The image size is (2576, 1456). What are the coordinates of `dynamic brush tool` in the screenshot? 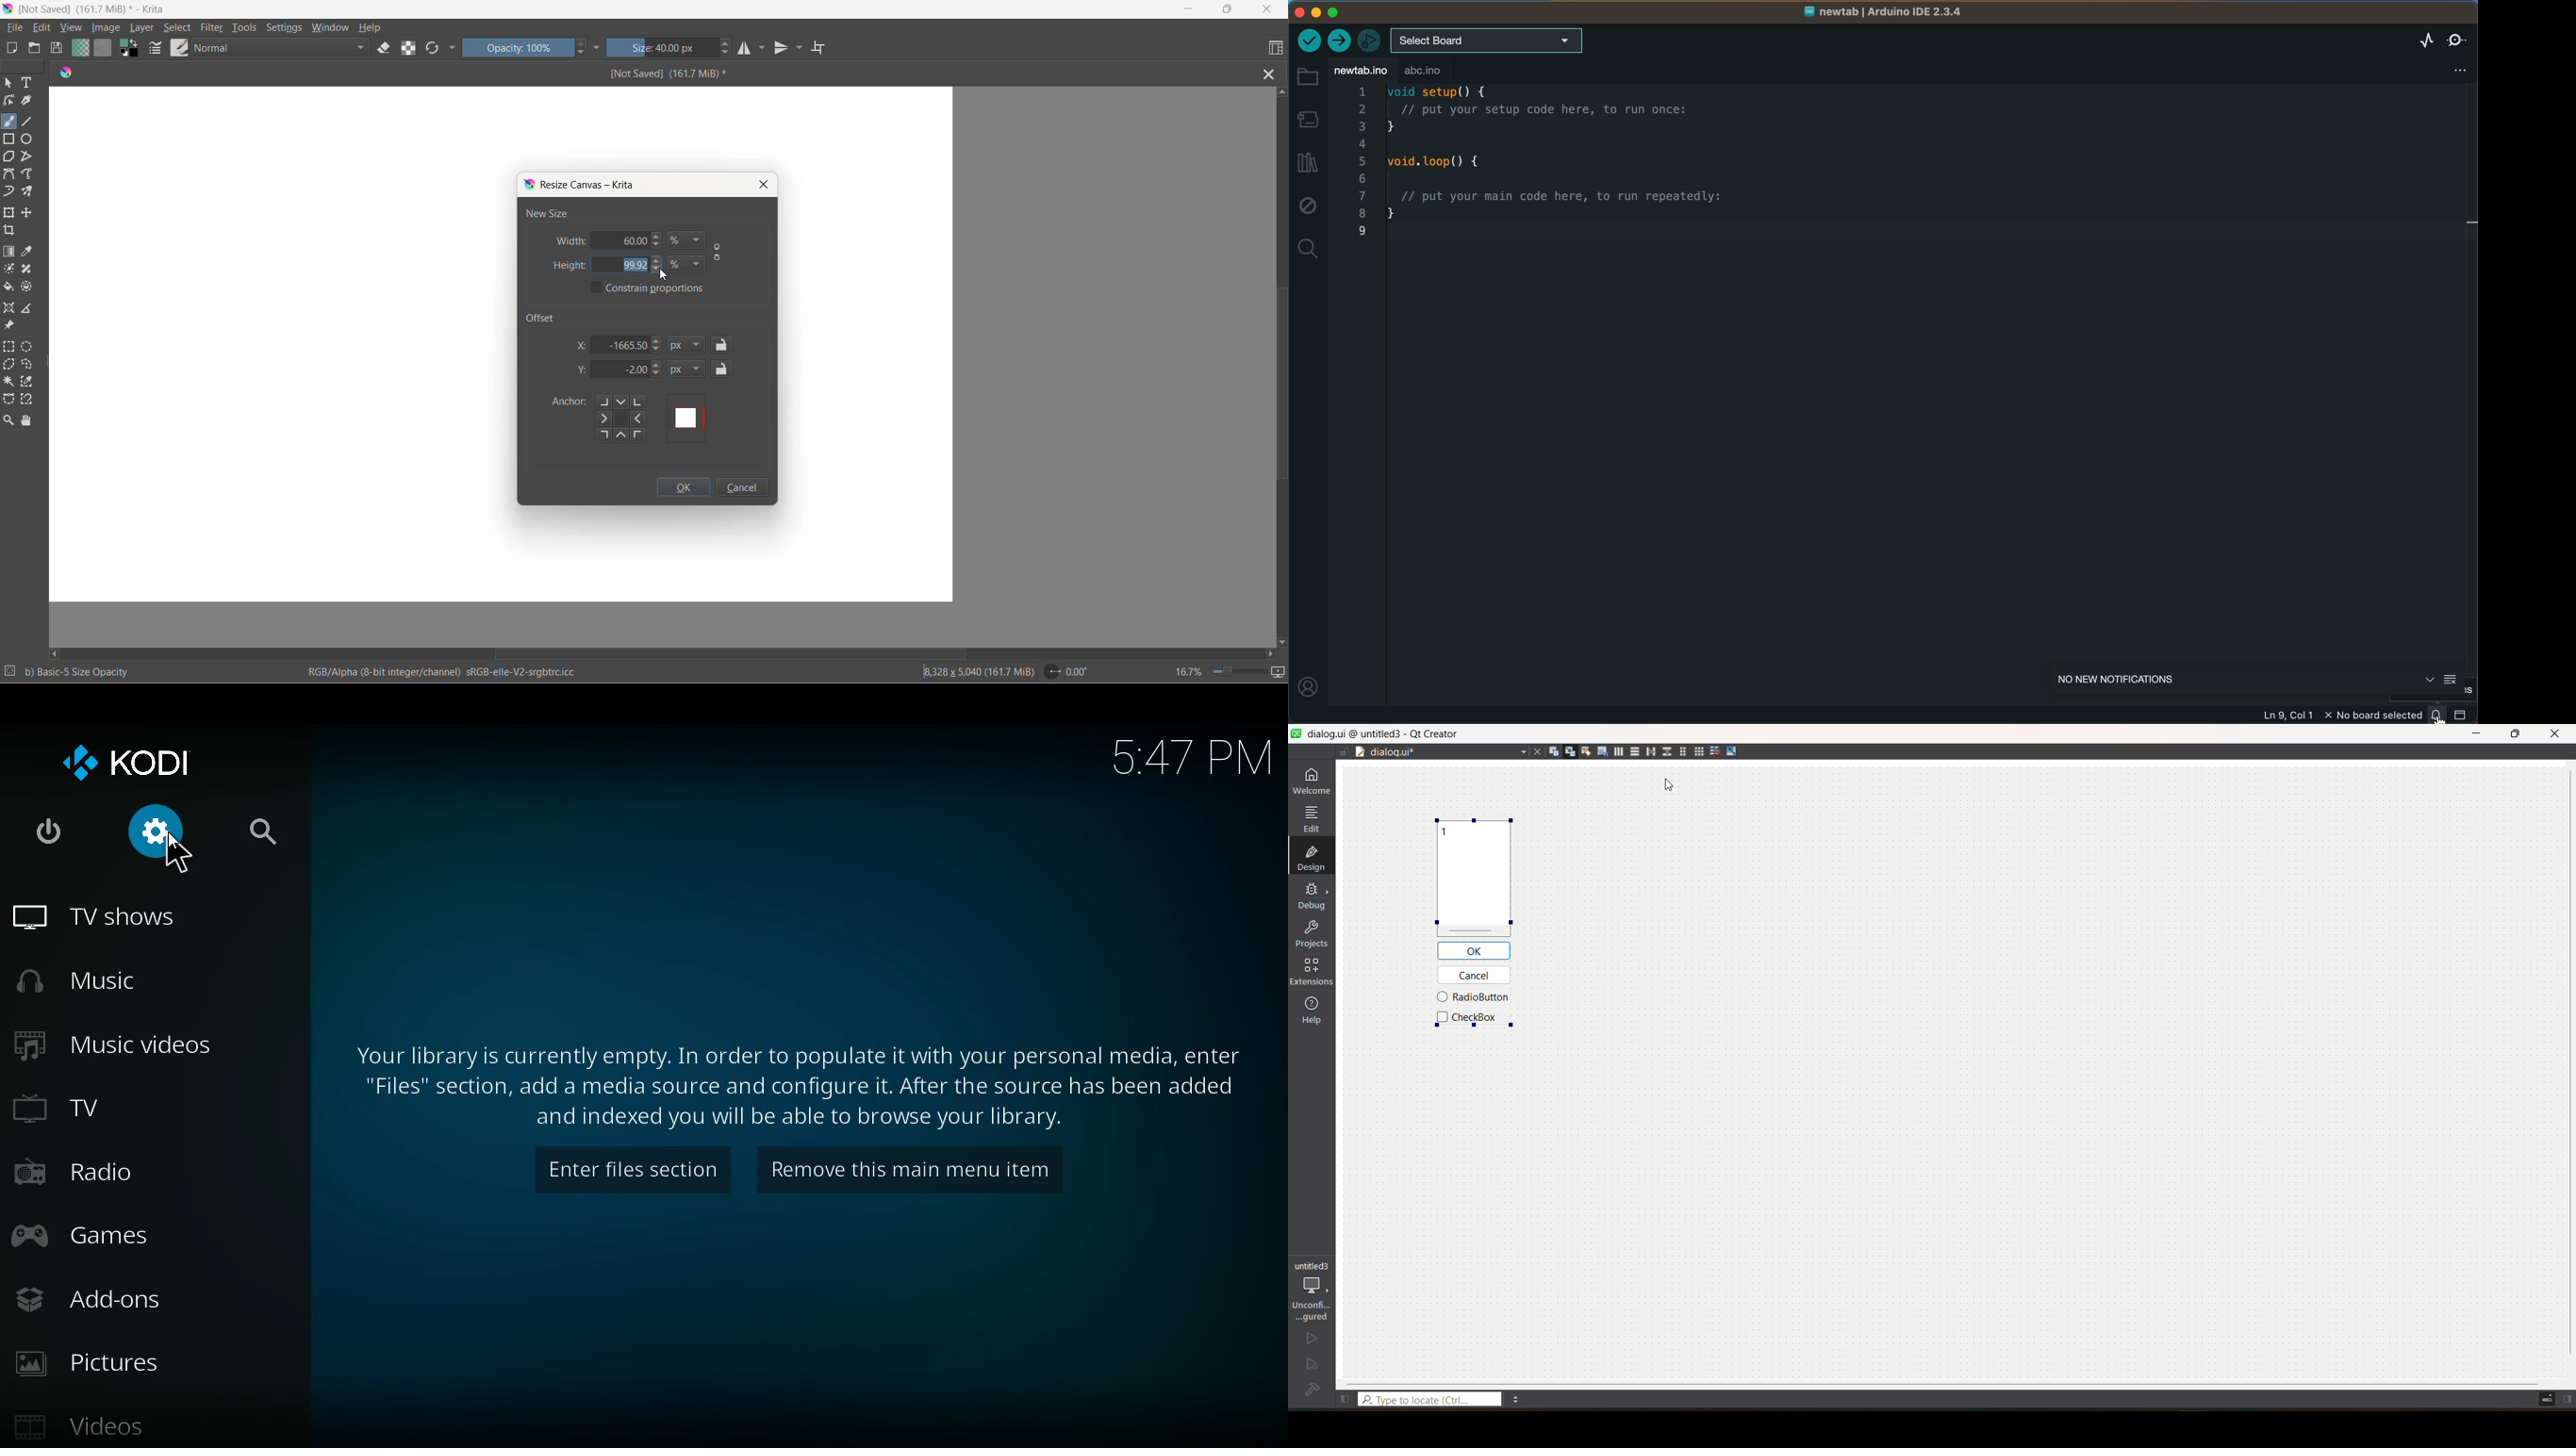 It's located at (10, 192).